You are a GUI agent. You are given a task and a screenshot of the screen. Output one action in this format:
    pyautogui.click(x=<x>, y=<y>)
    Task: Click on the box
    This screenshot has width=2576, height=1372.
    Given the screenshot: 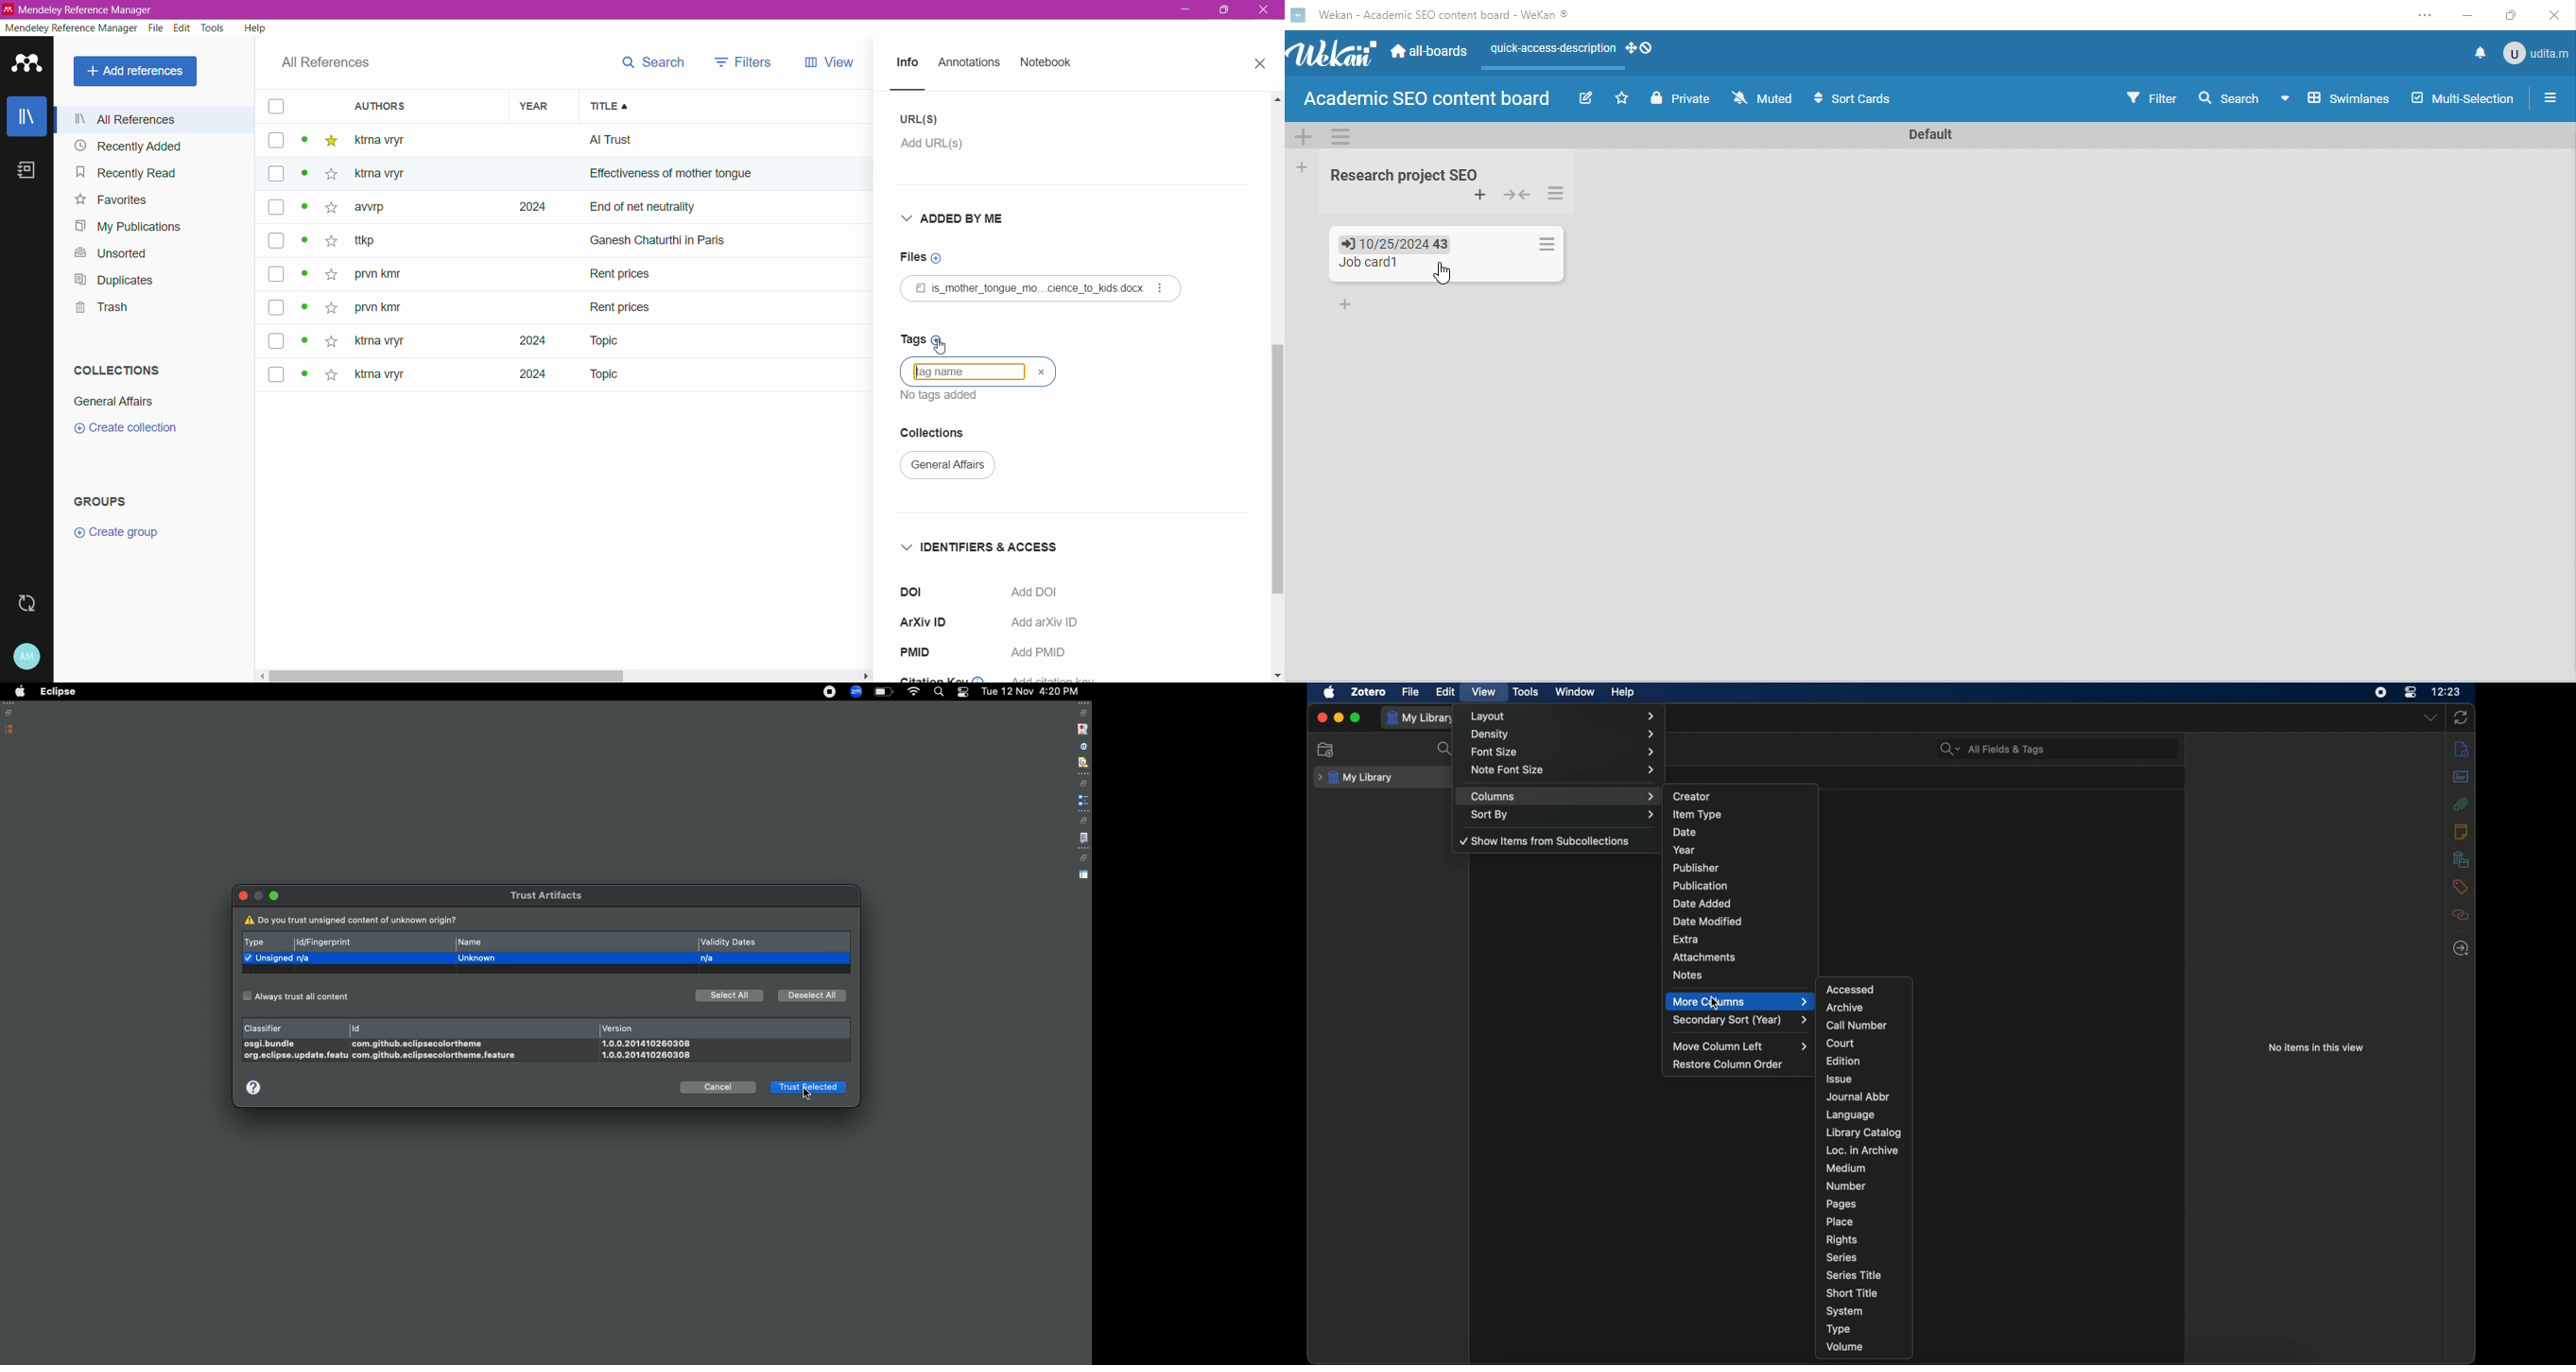 What is the action you would take?
    pyautogui.click(x=277, y=308)
    